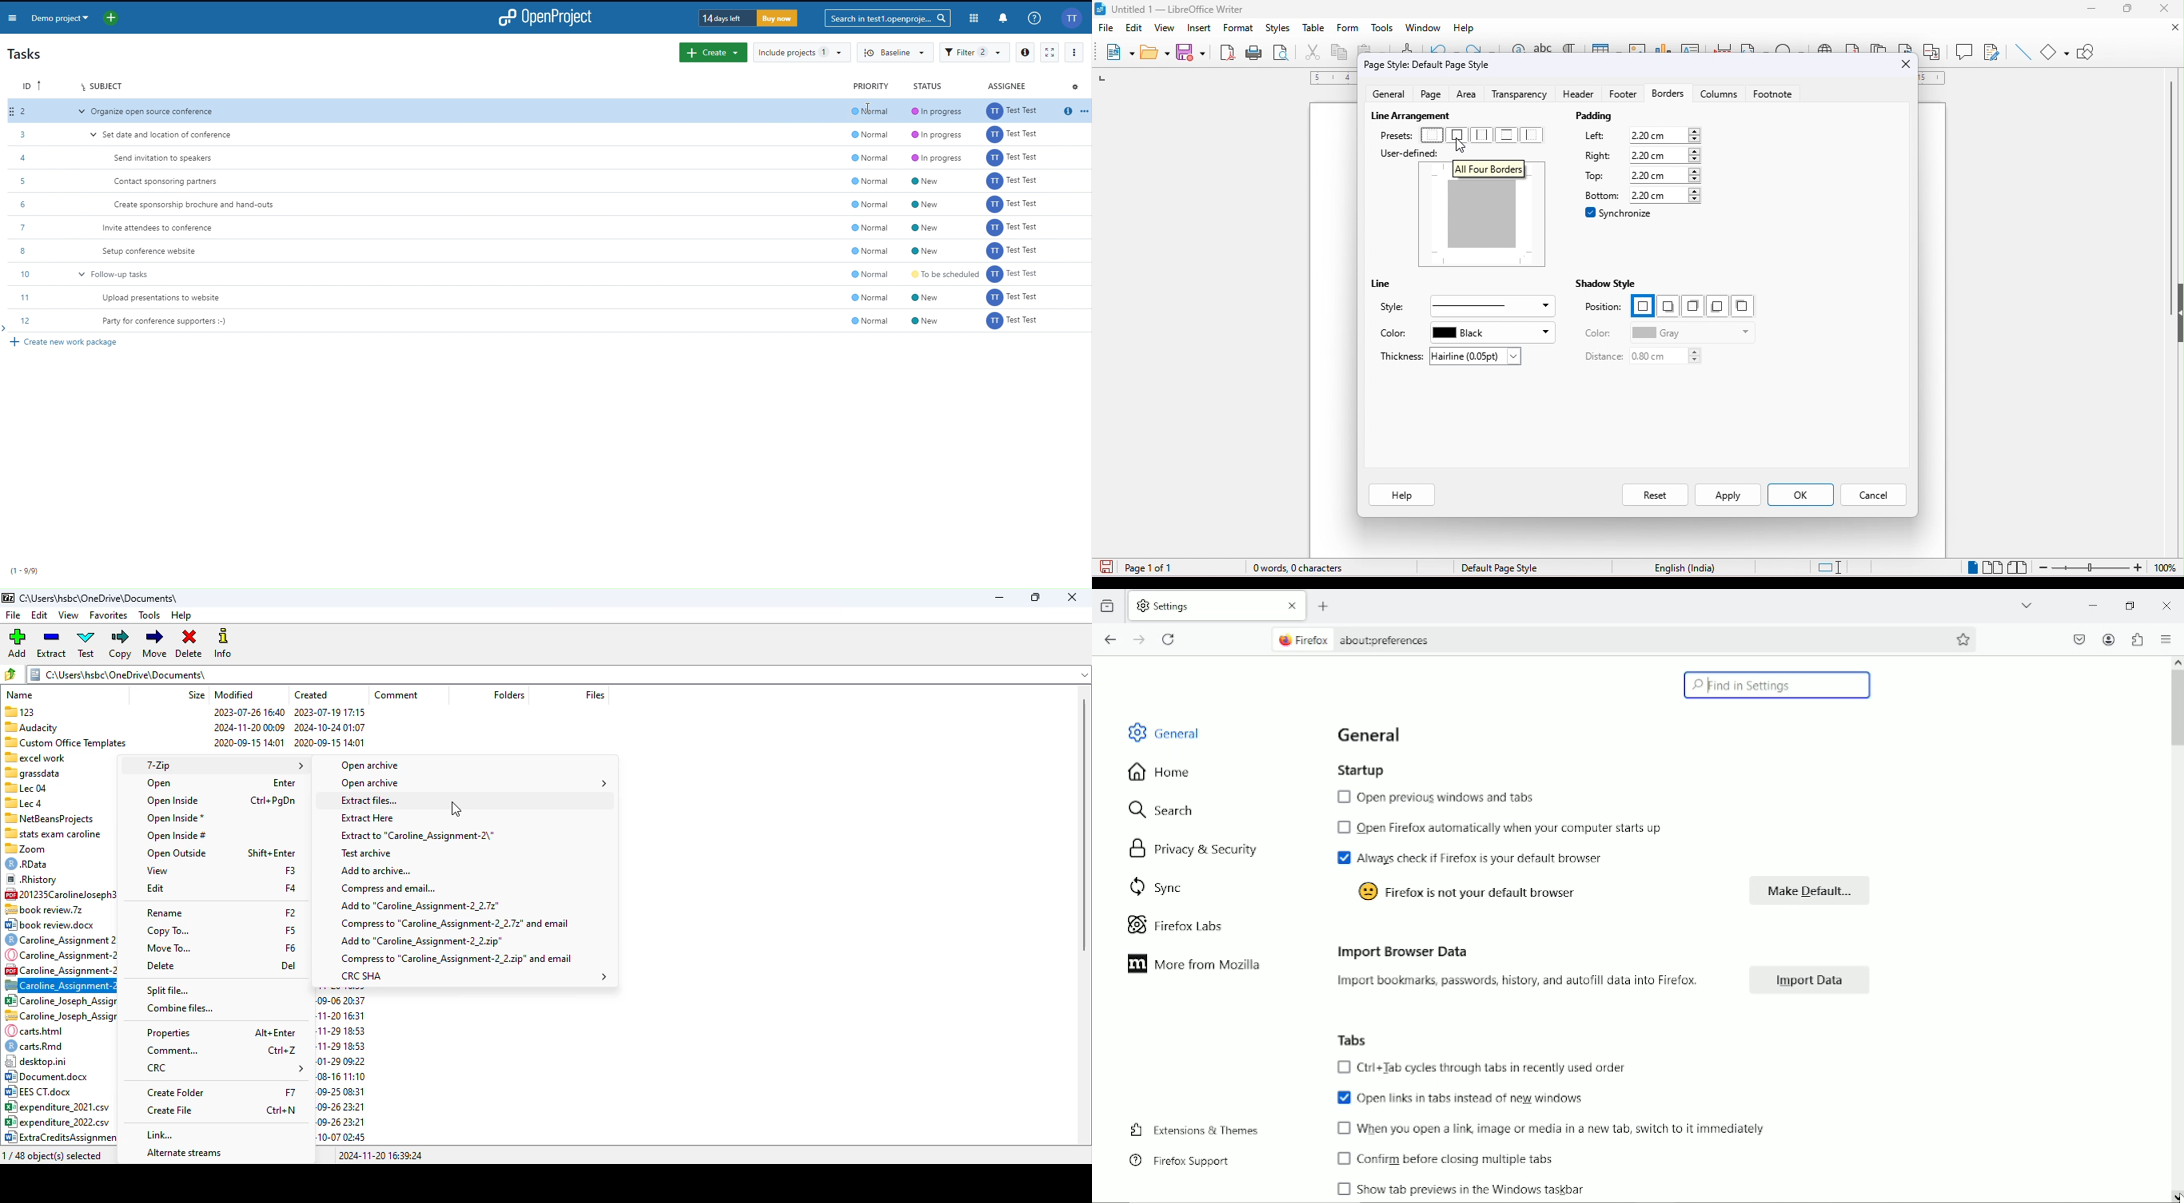 This screenshot has height=1204, width=2184. What do you see at coordinates (165, 914) in the screenshot?
I see `rename` at bounding box center [165, 914].